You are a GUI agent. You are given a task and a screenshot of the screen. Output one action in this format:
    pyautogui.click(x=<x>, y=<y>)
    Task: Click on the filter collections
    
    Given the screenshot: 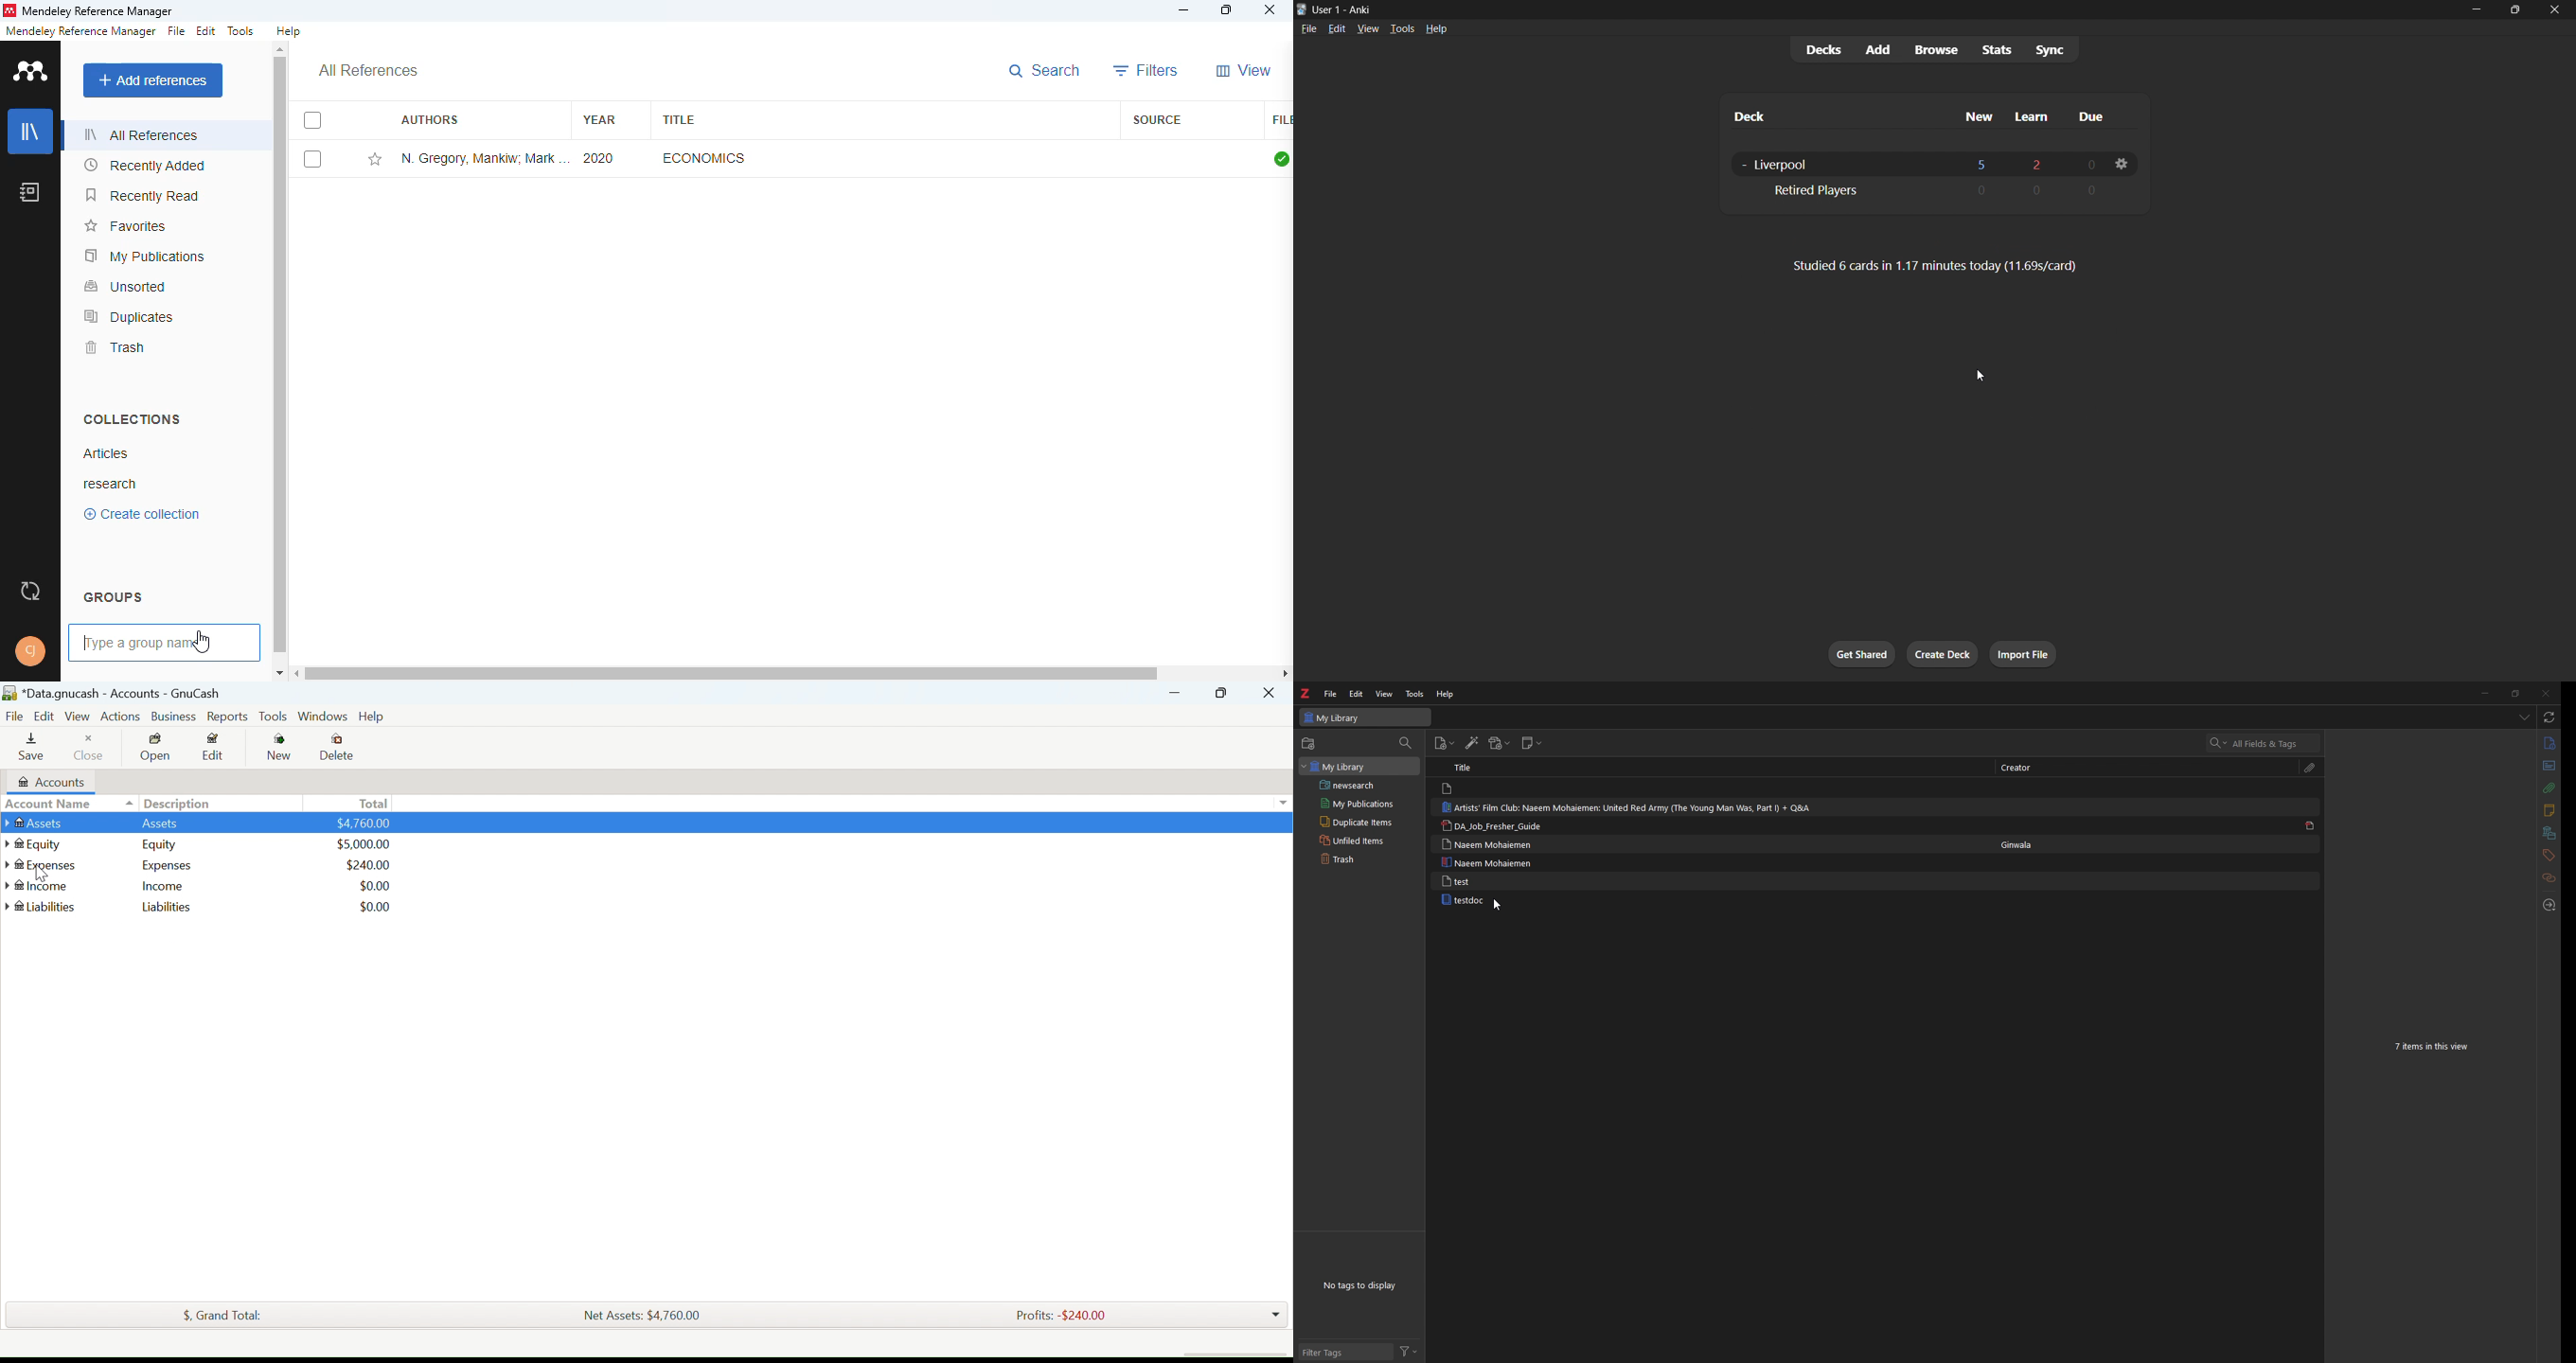 What is the action you would take?
    pyautogui.click(x=1405, y=744)
    